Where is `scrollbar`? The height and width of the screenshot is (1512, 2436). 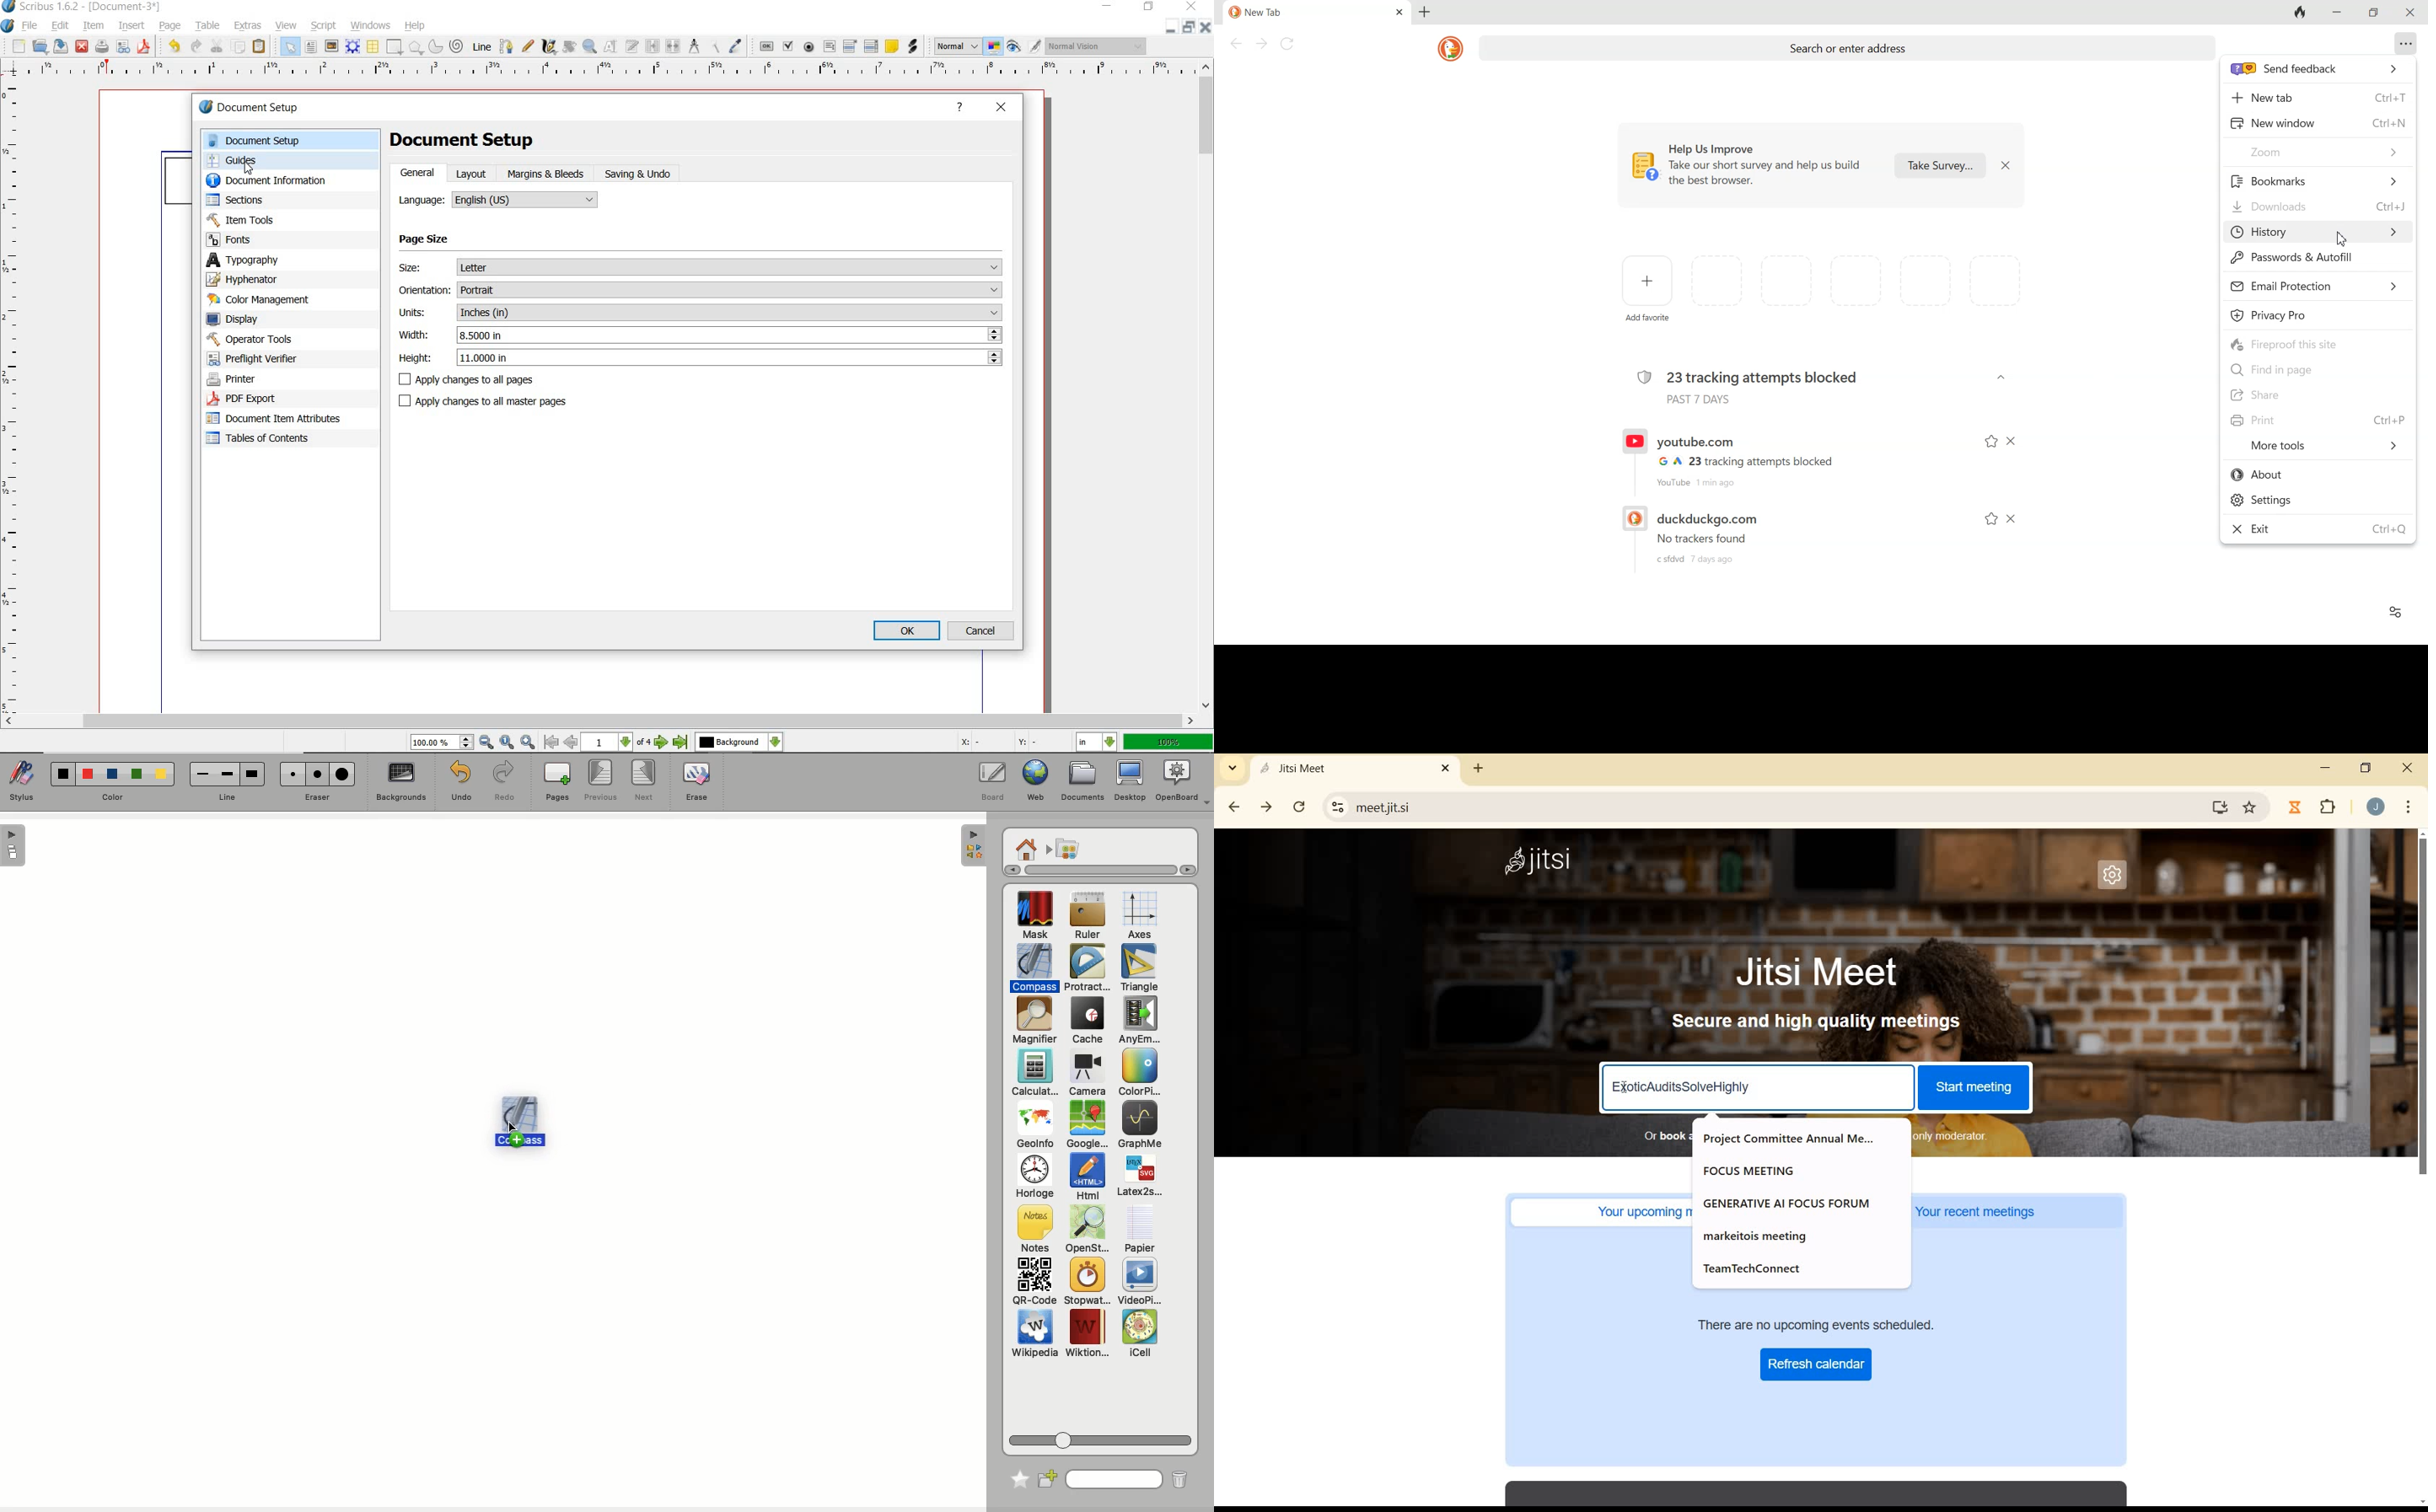
scrollbar is located at coordinates (1207, 386).